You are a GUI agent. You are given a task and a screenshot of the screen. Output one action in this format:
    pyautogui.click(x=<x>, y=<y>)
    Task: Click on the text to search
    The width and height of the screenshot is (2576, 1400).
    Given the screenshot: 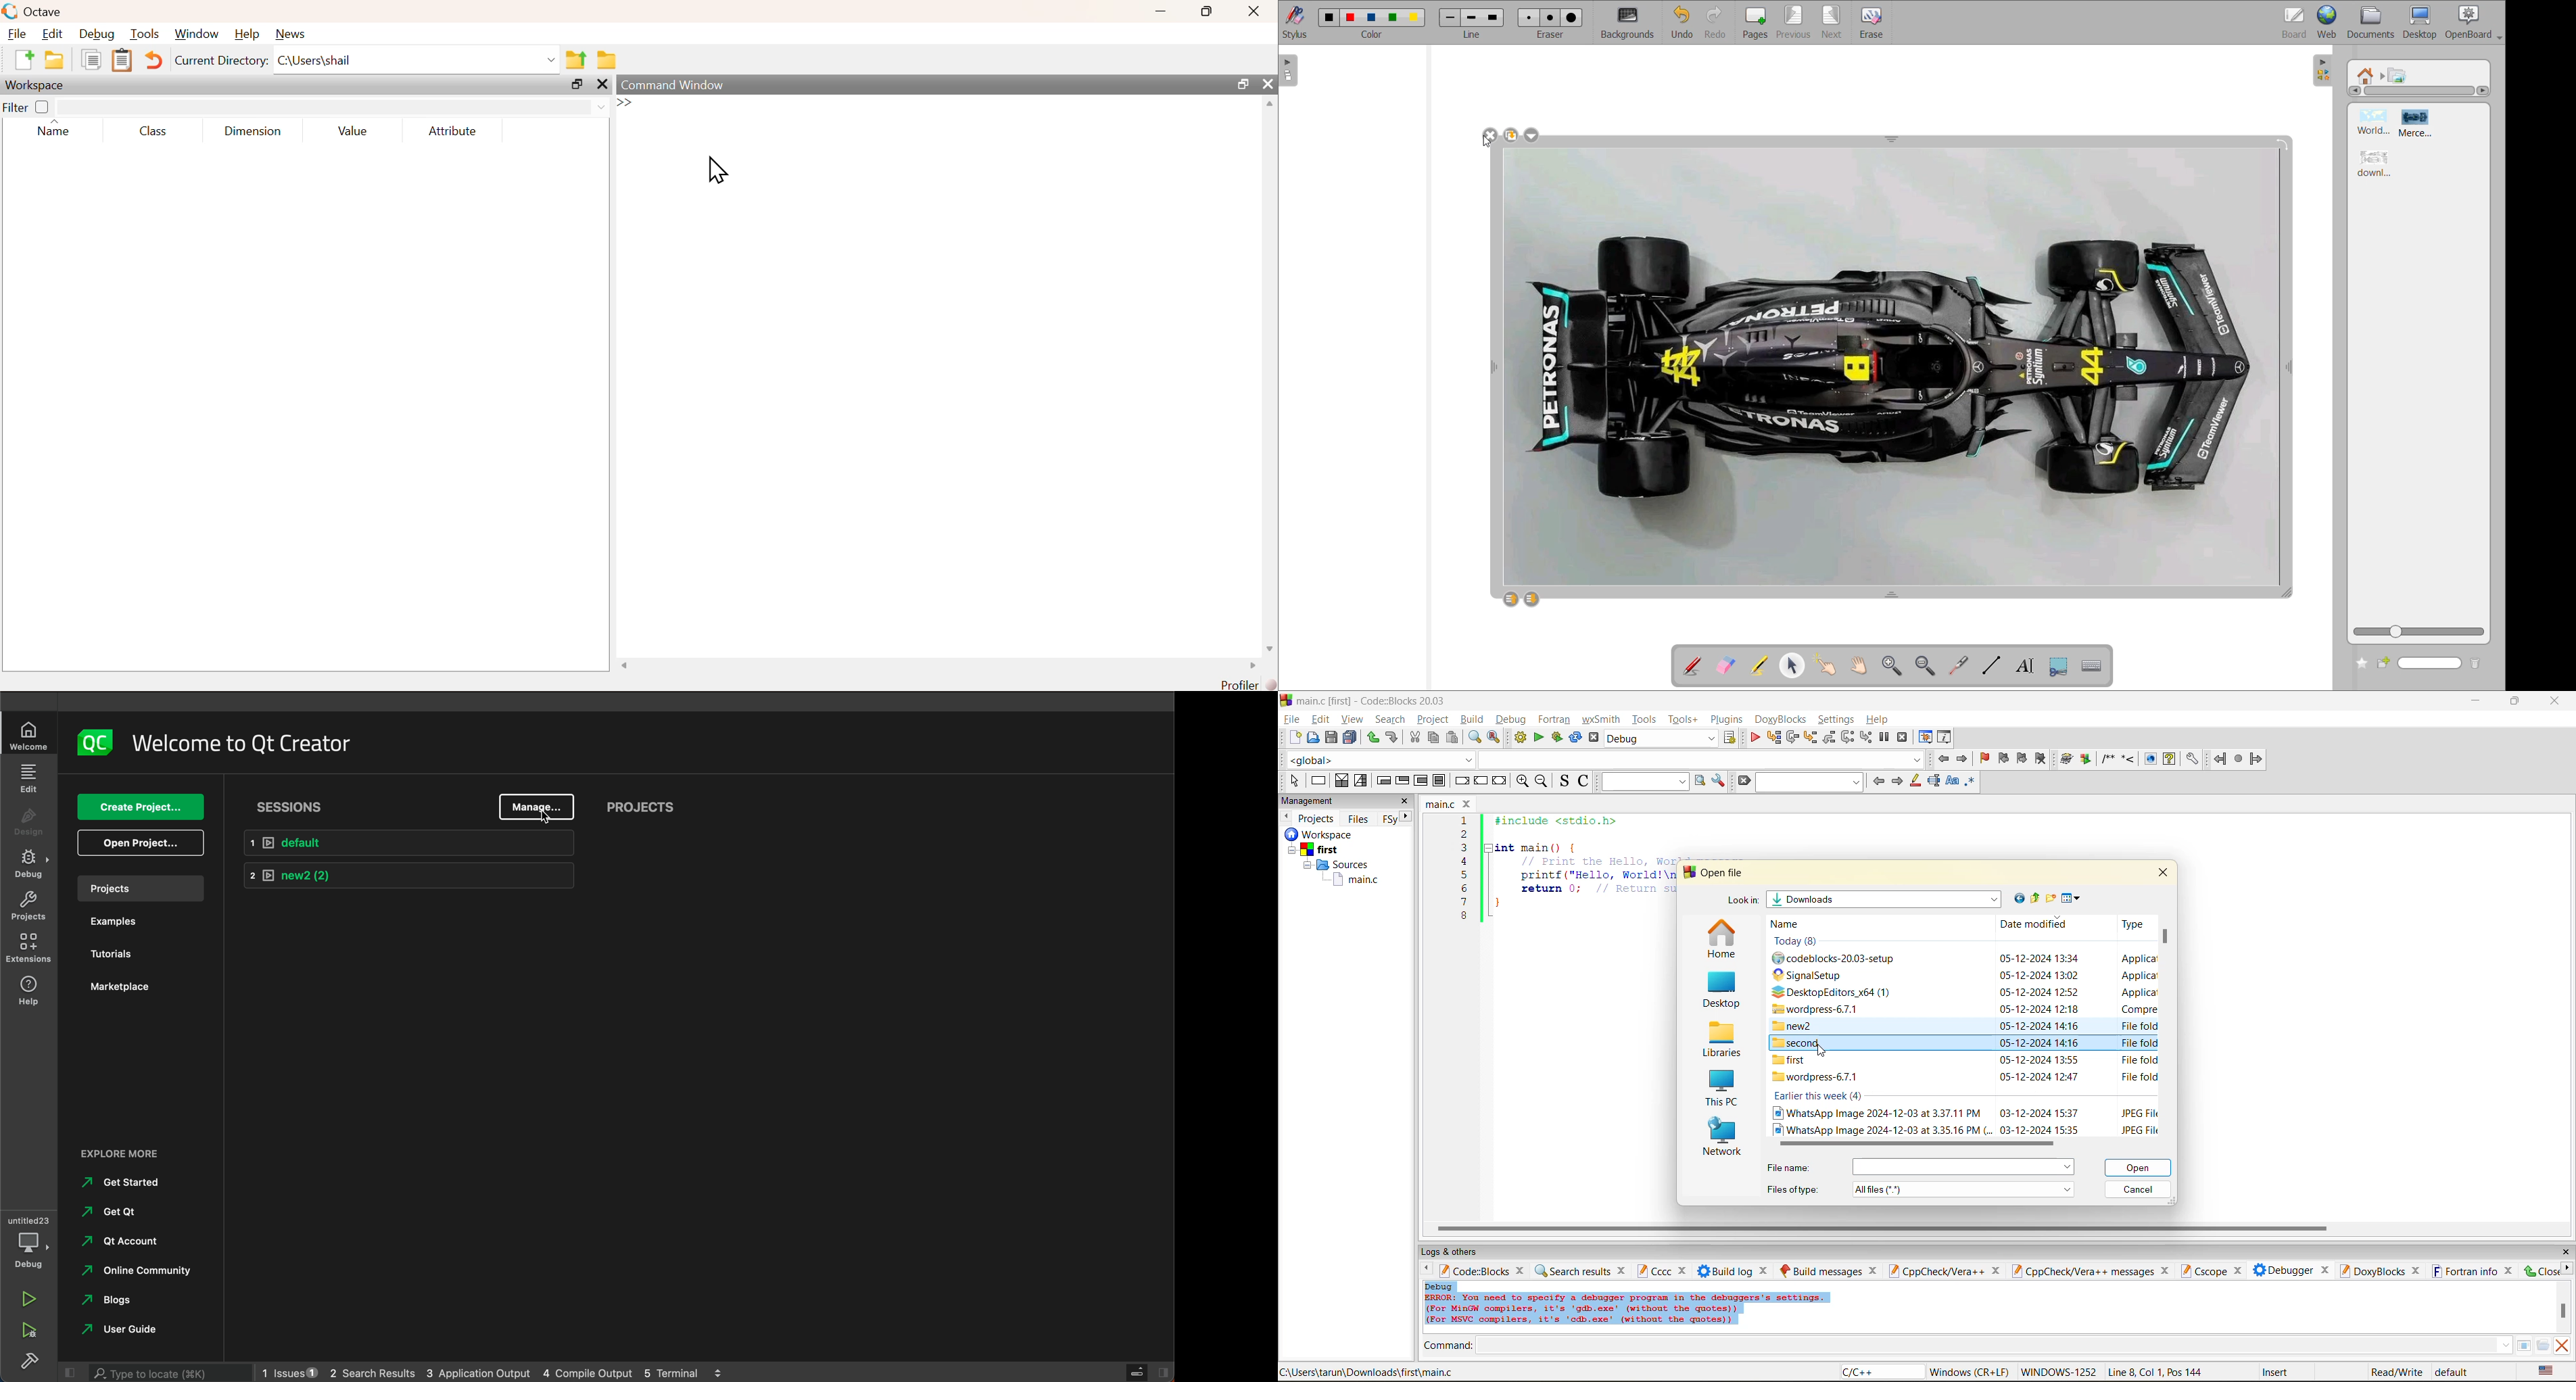 What is the action you would take?
    pyautogui.click(x=1642, y=781)
    